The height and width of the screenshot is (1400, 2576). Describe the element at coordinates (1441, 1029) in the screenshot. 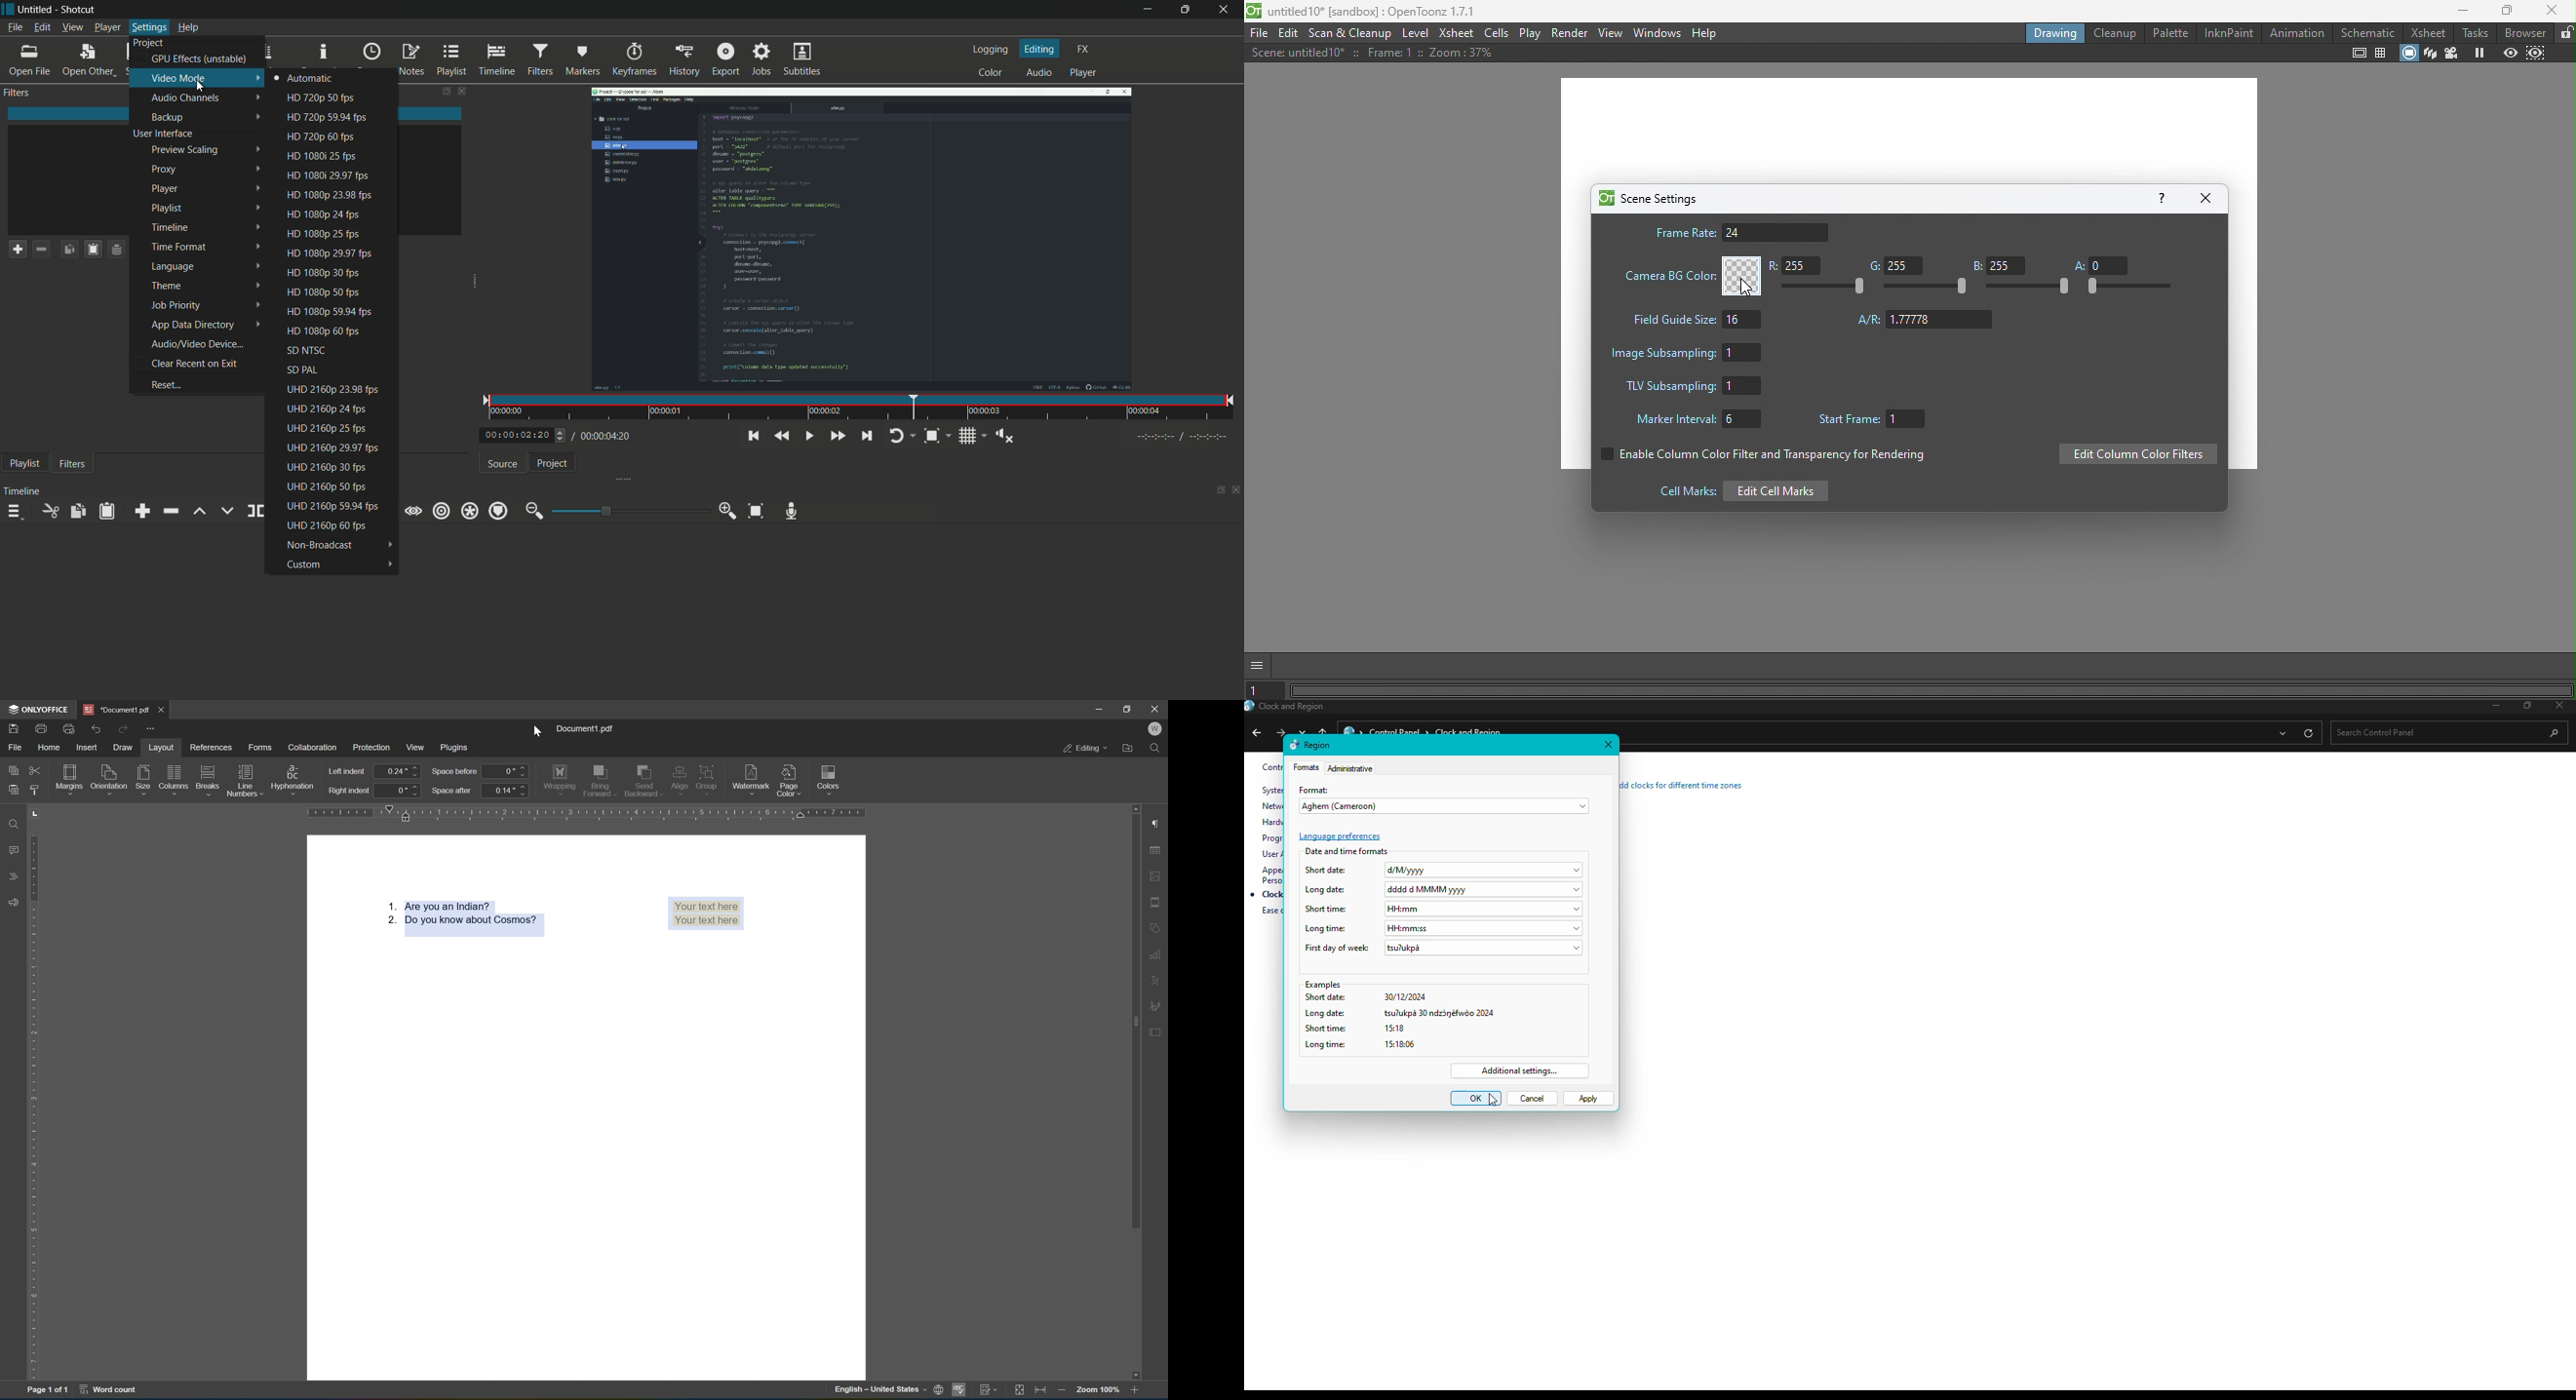

I see `short time` at that location.